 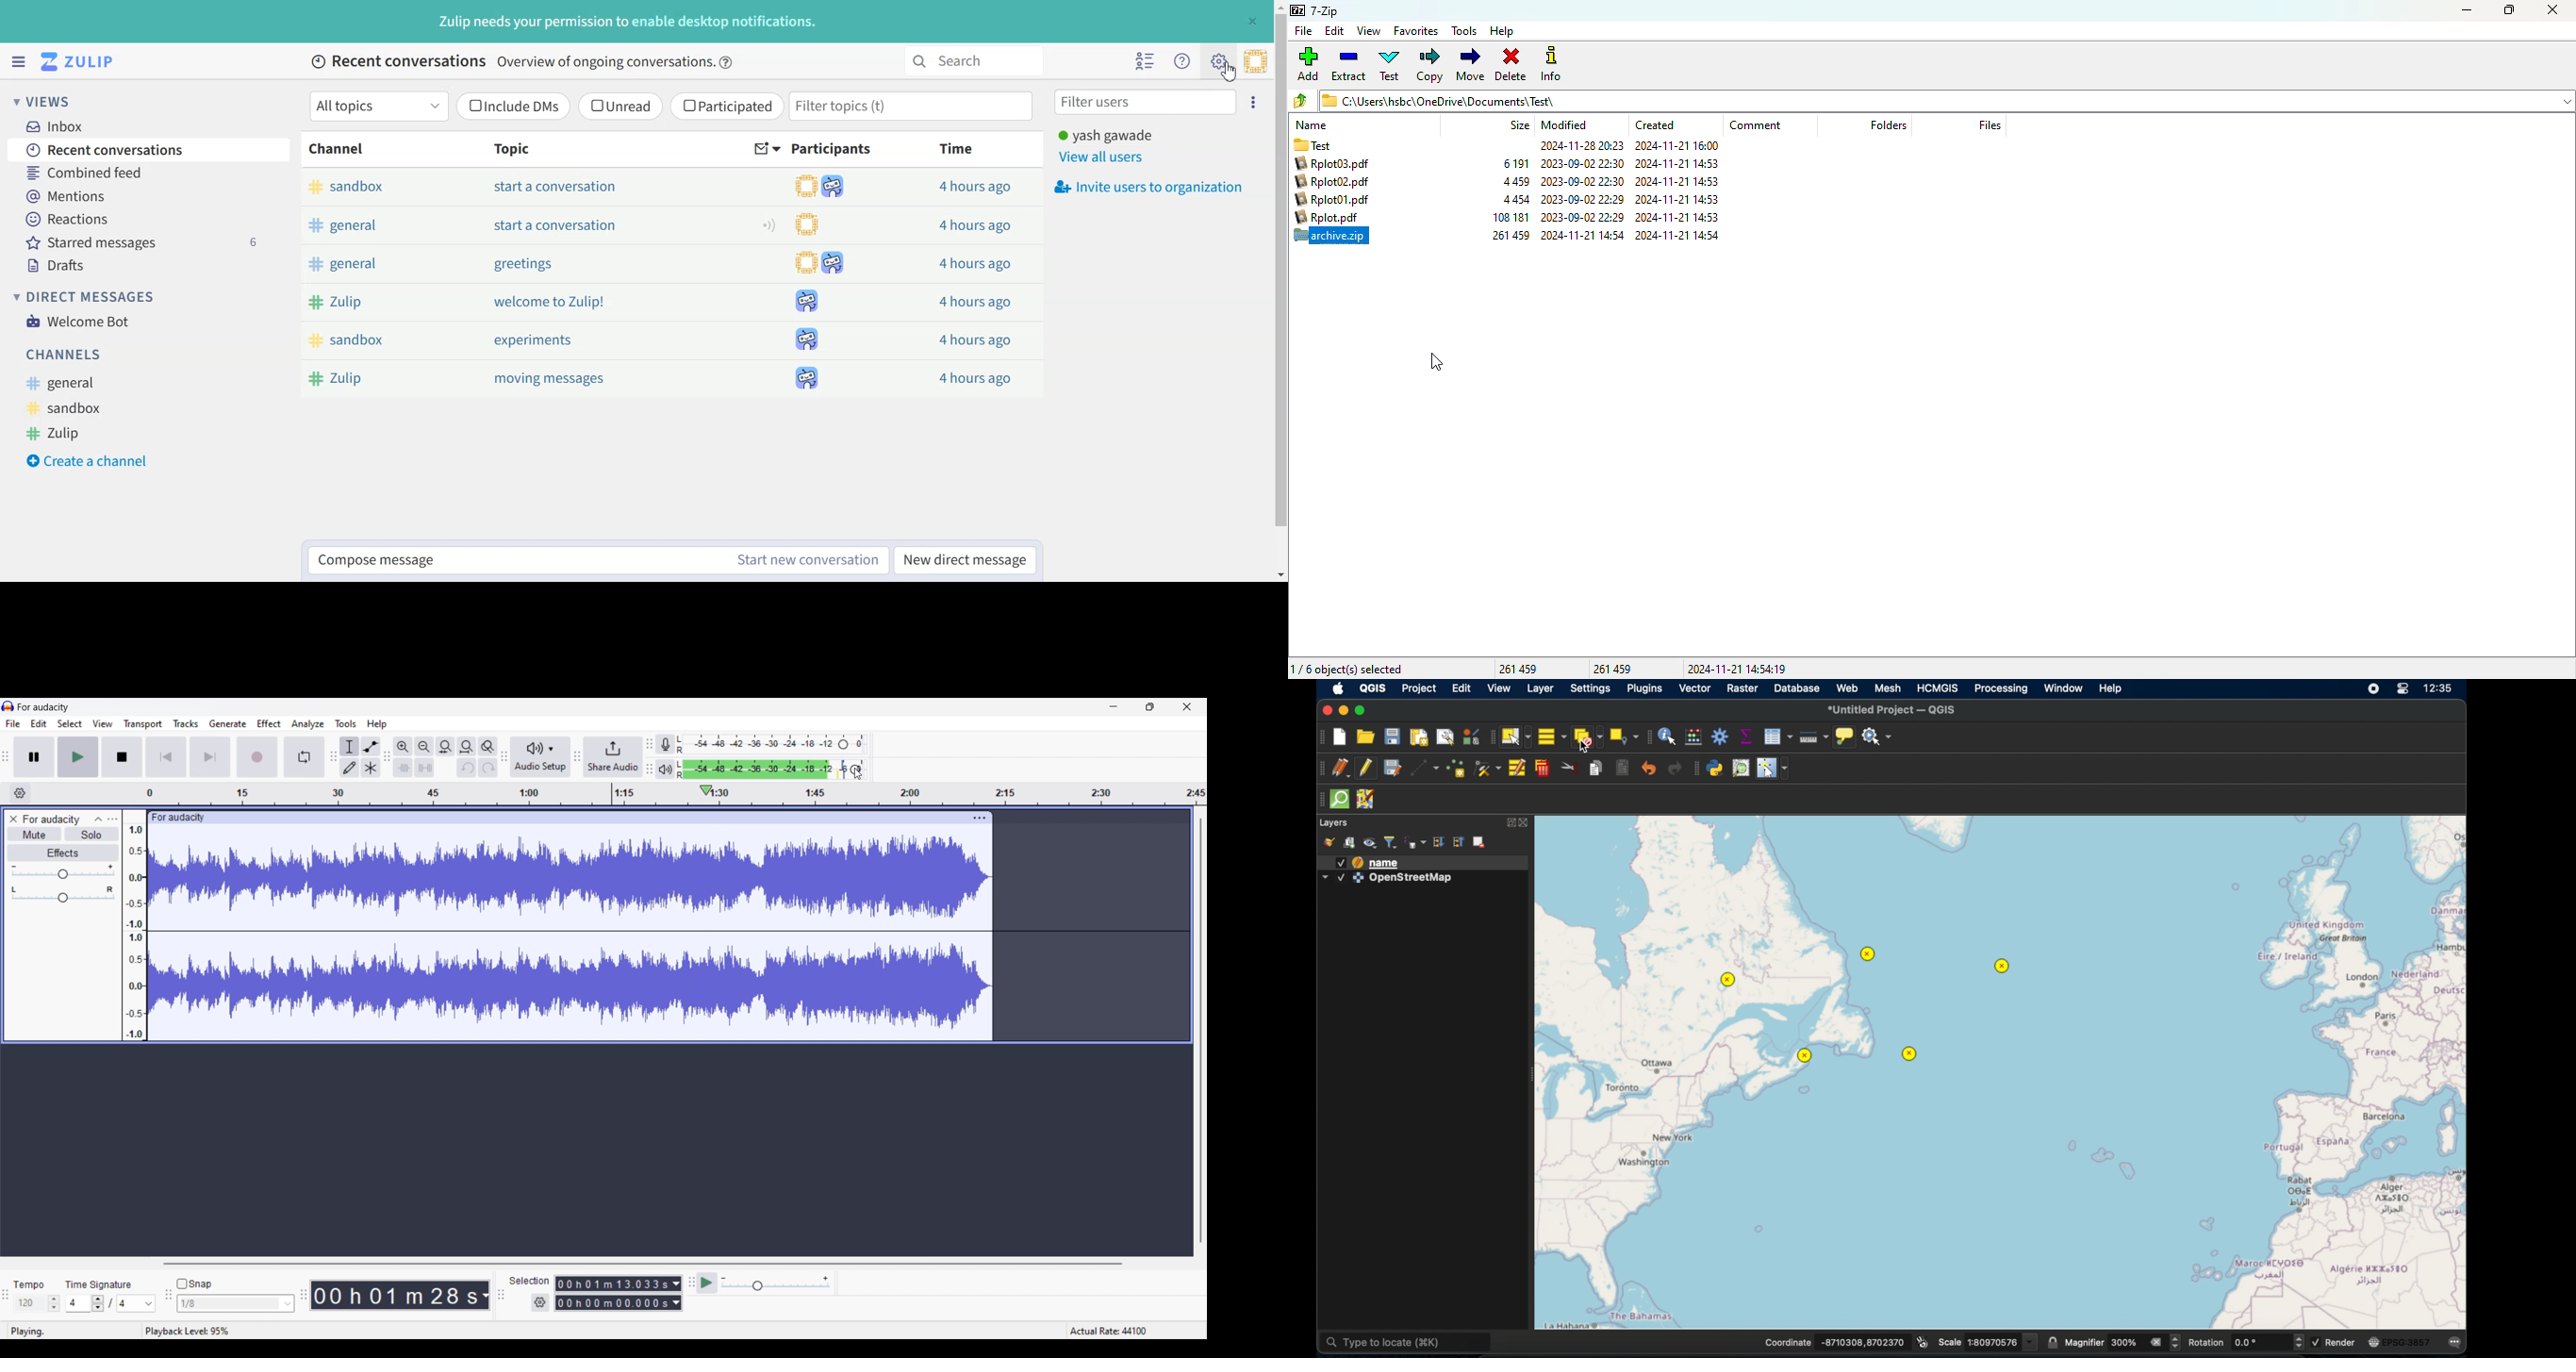 What do you see at coordinates (257, 757) in the screenshot?
I see `Record/Record new track` at bounding box center [257, 757].